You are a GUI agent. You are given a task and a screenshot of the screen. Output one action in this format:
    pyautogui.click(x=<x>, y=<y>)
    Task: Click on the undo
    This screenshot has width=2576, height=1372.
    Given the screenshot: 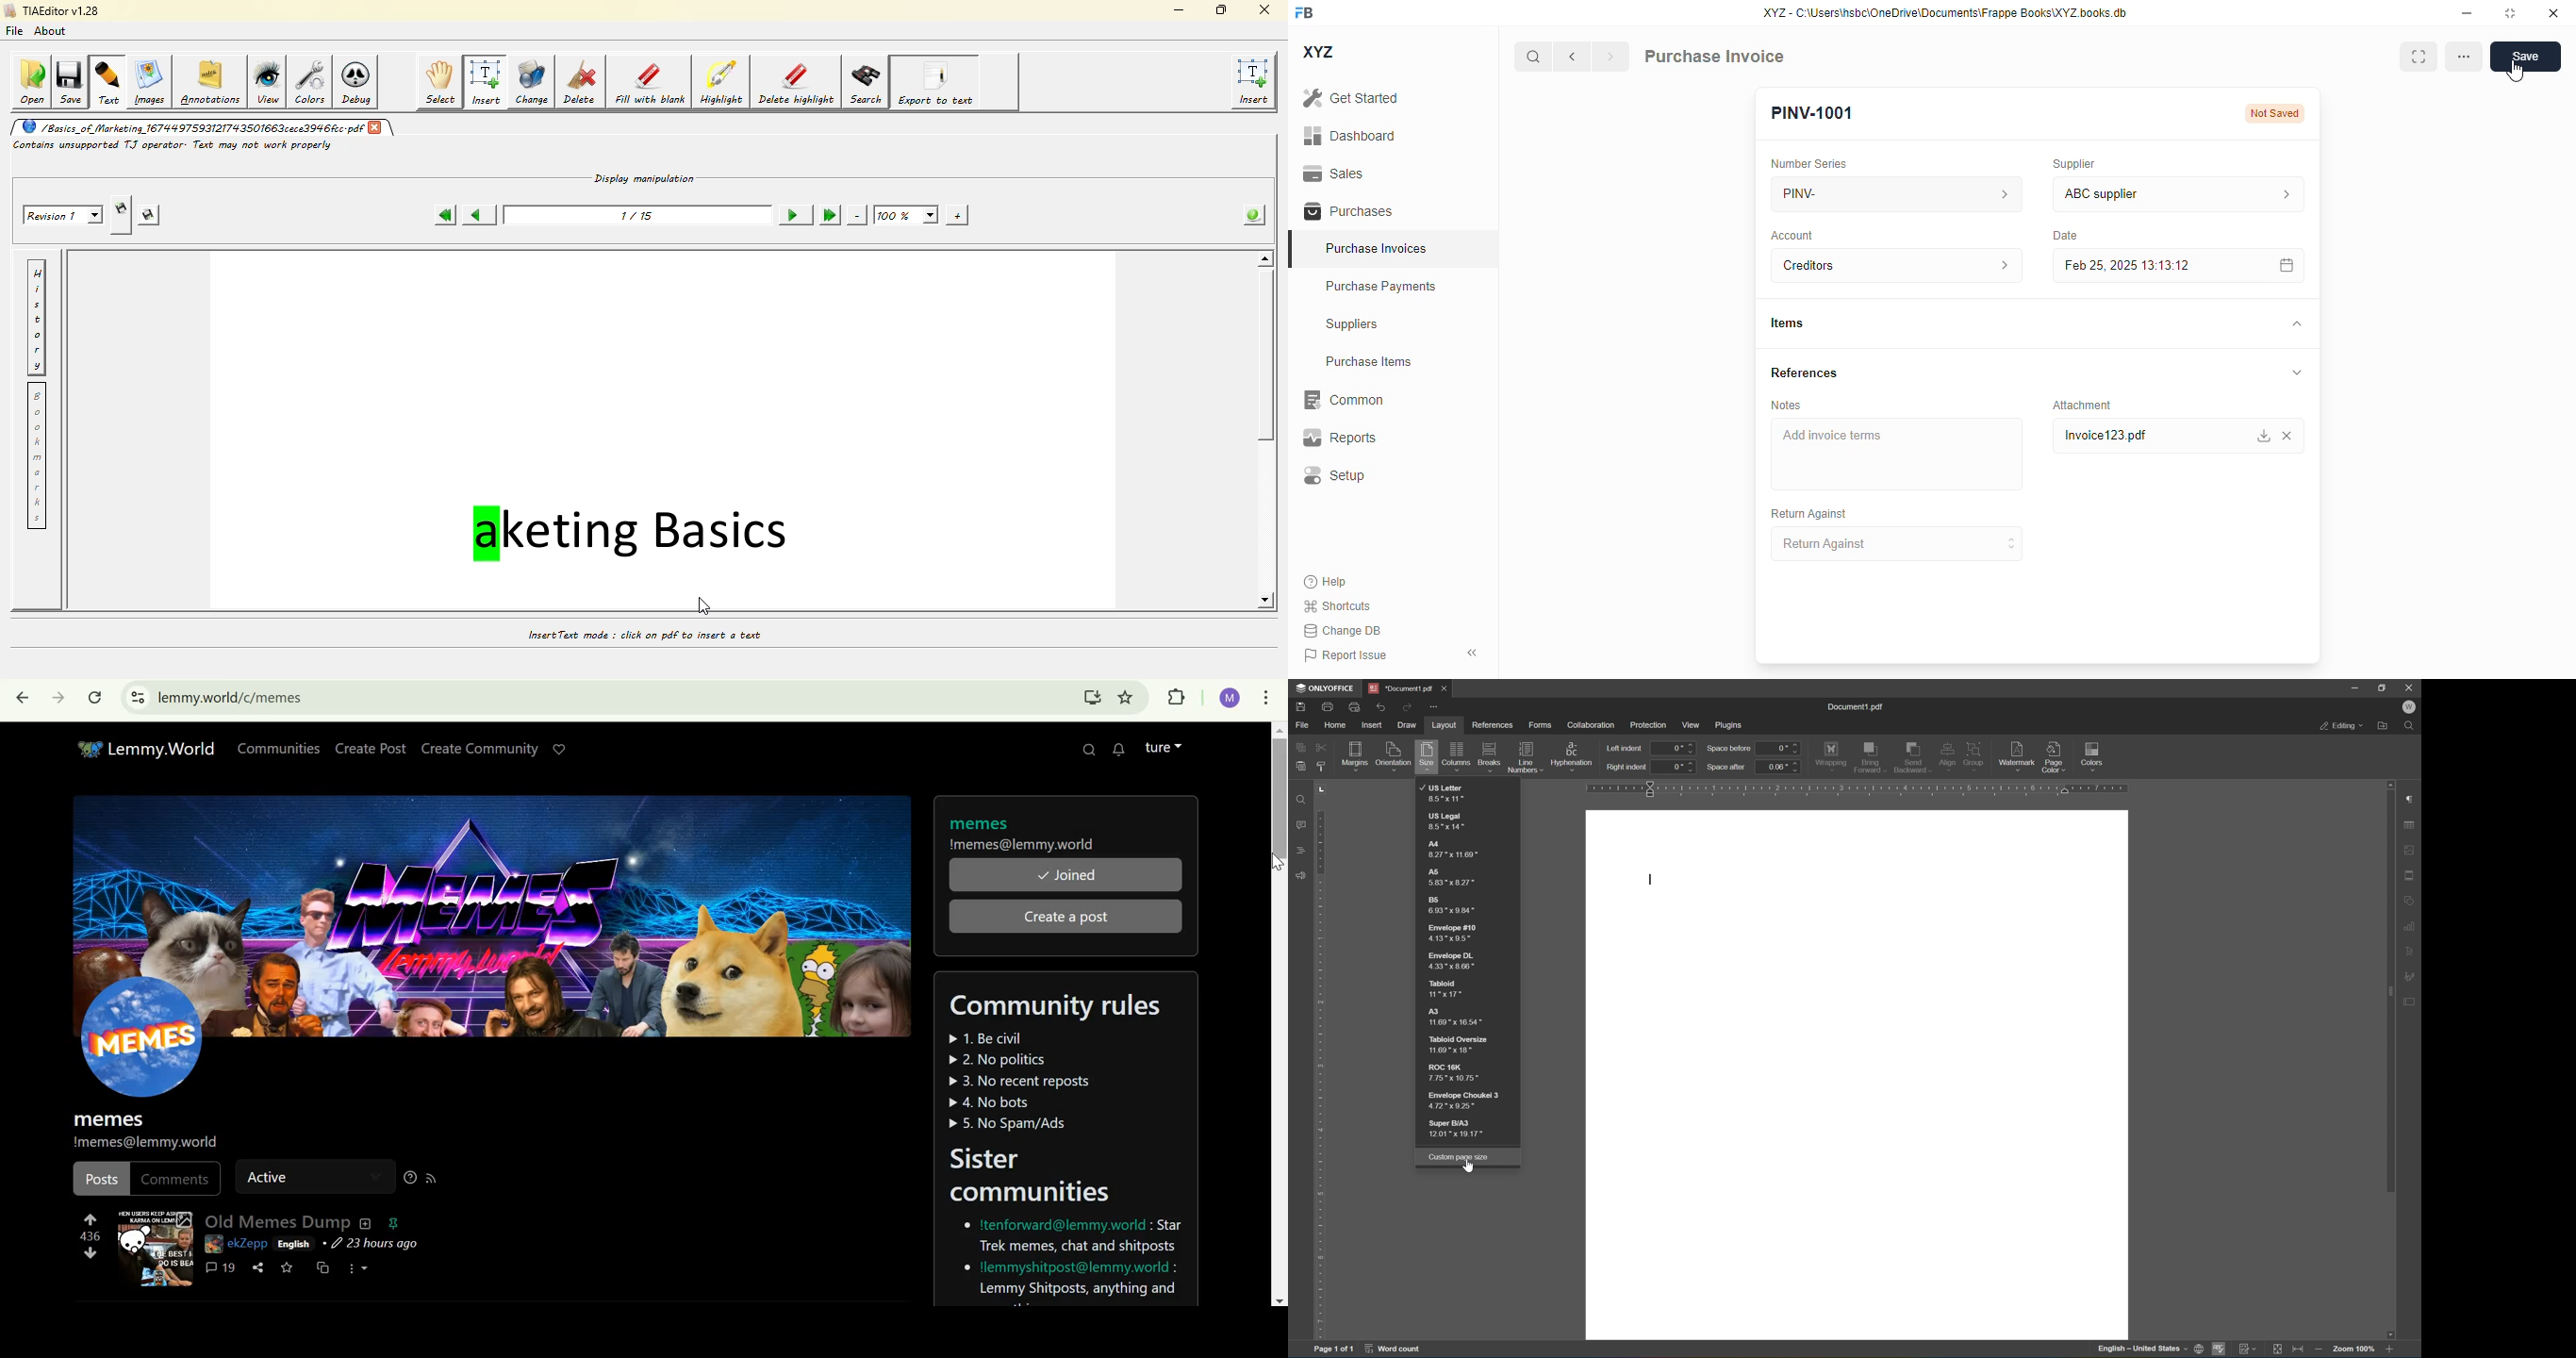 What is the action you would take?
    pyautogui.click(x=1383, y=705)
    